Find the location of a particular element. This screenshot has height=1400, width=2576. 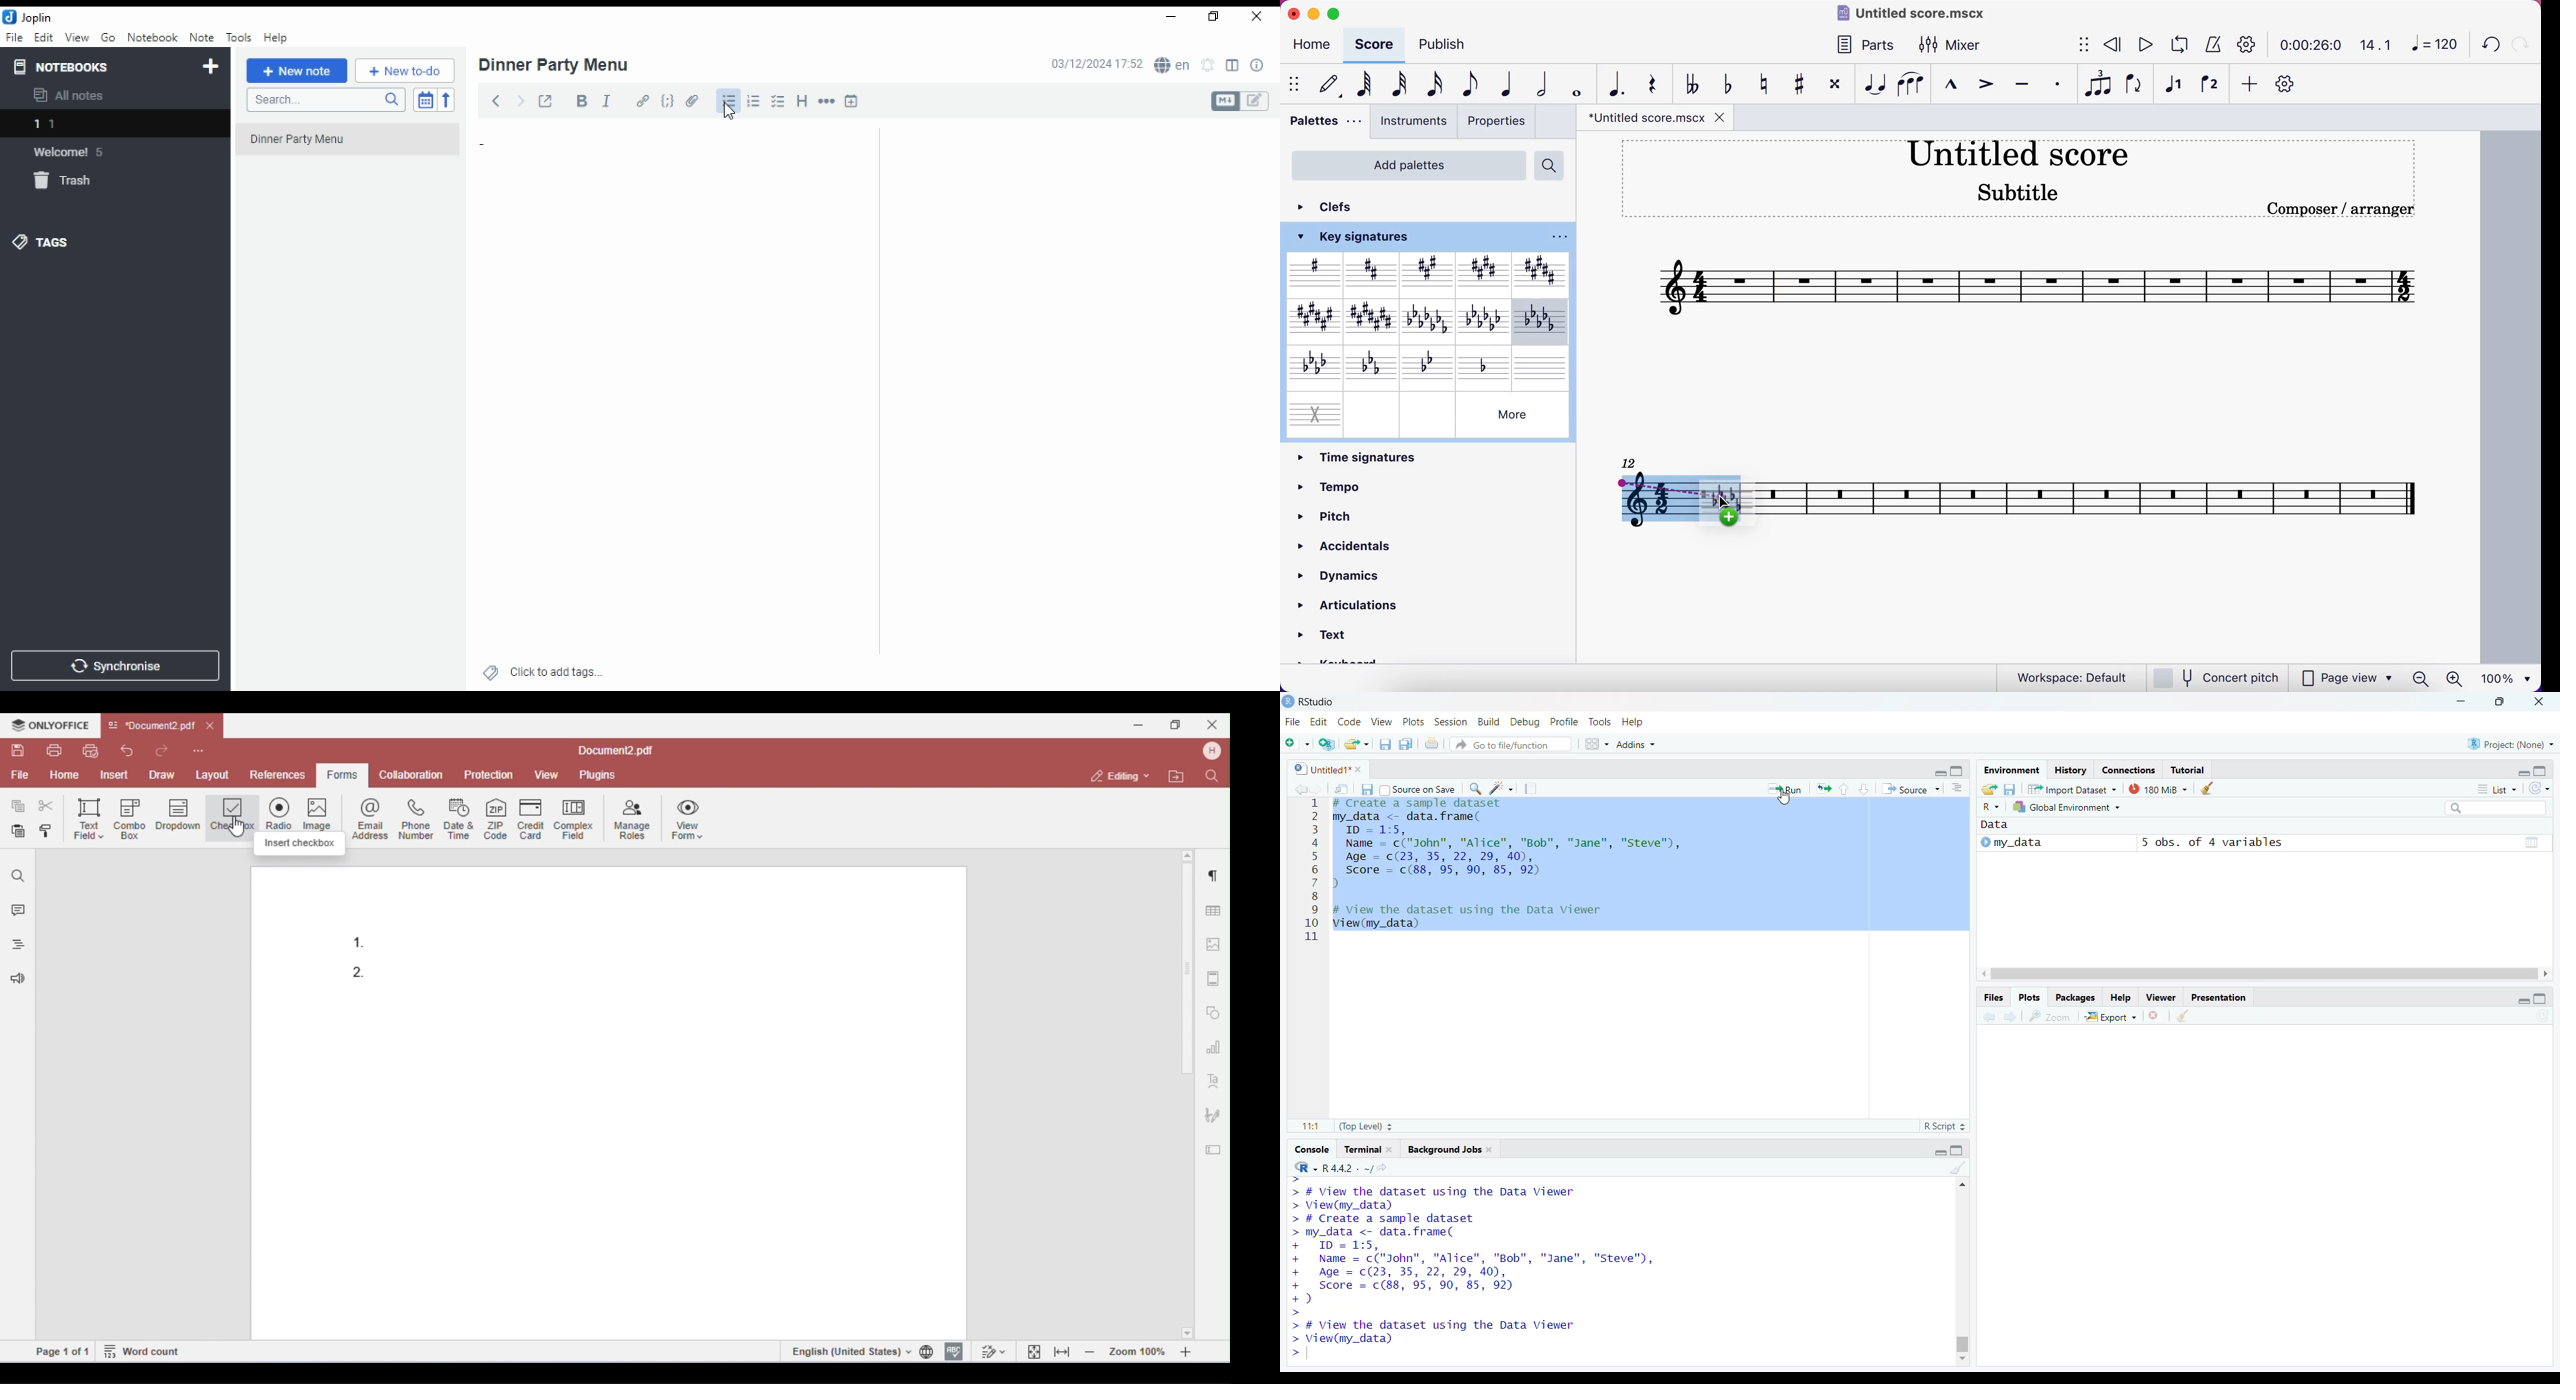

notebooks is located at coordinates (66, 66).